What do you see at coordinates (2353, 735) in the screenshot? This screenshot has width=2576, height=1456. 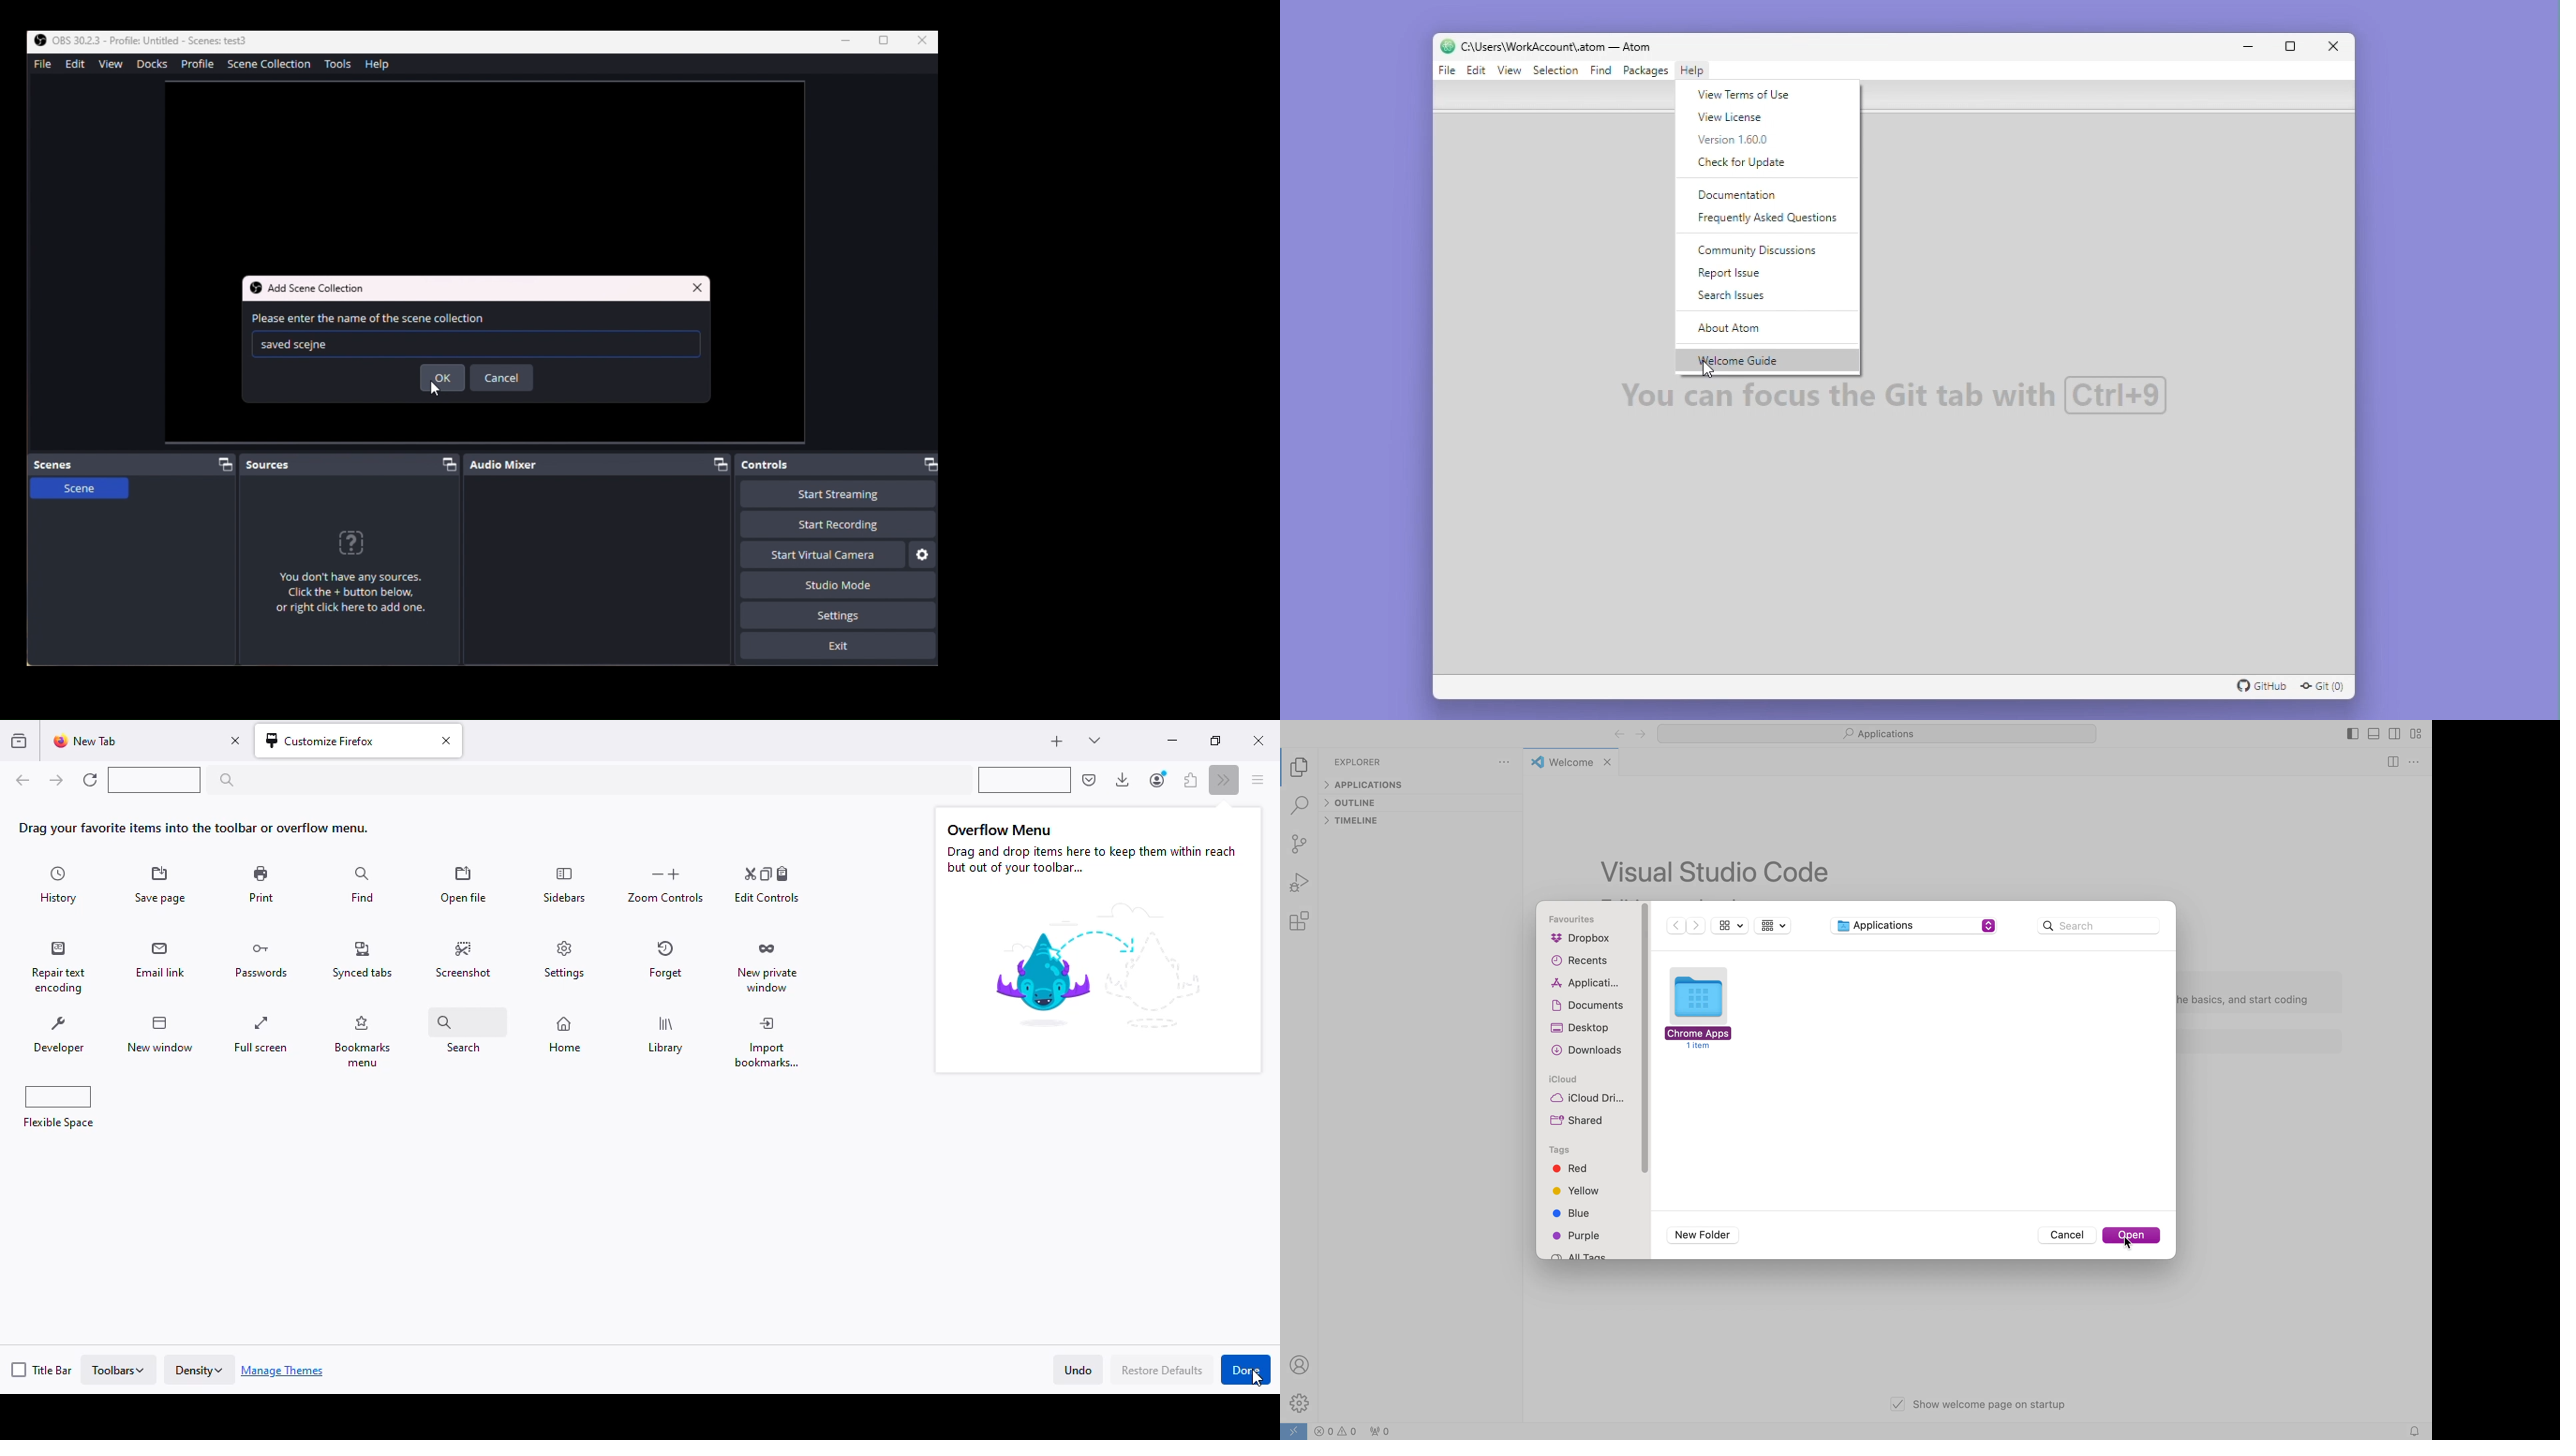 I see `toggle primary side bar` at bounding box center [2353, 735].